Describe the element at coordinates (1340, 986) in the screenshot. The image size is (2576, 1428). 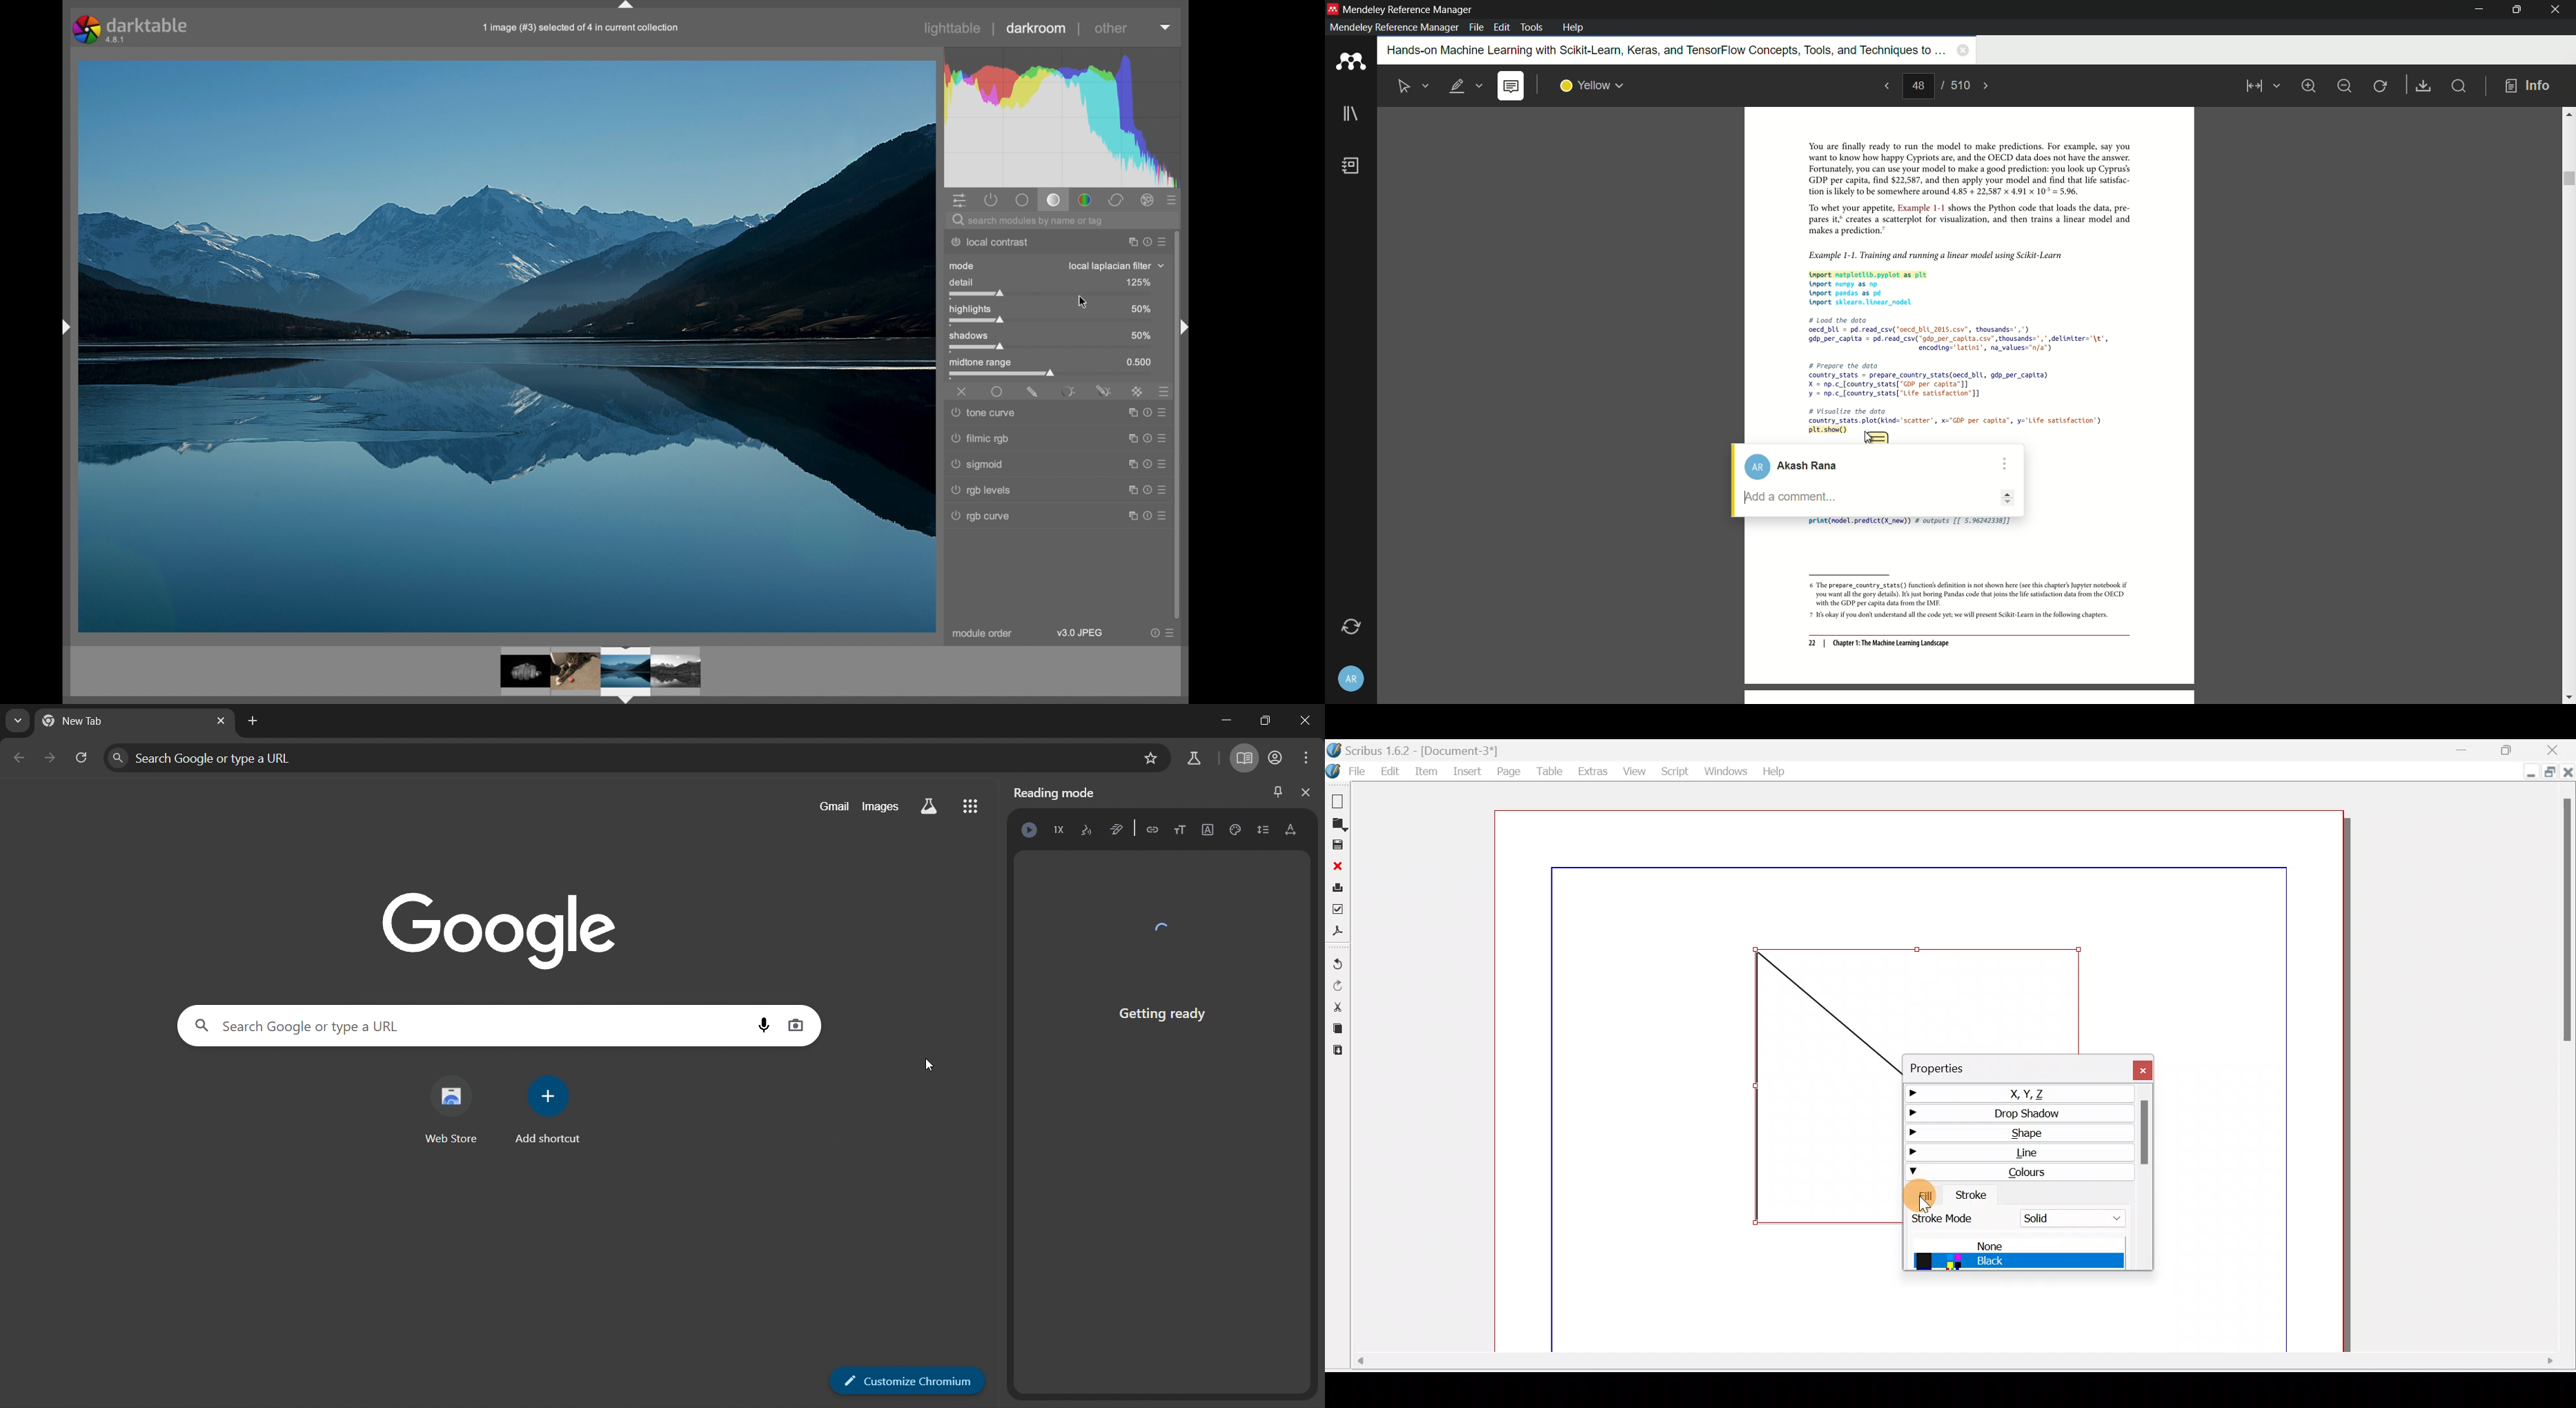
I see `Redo` at that location.